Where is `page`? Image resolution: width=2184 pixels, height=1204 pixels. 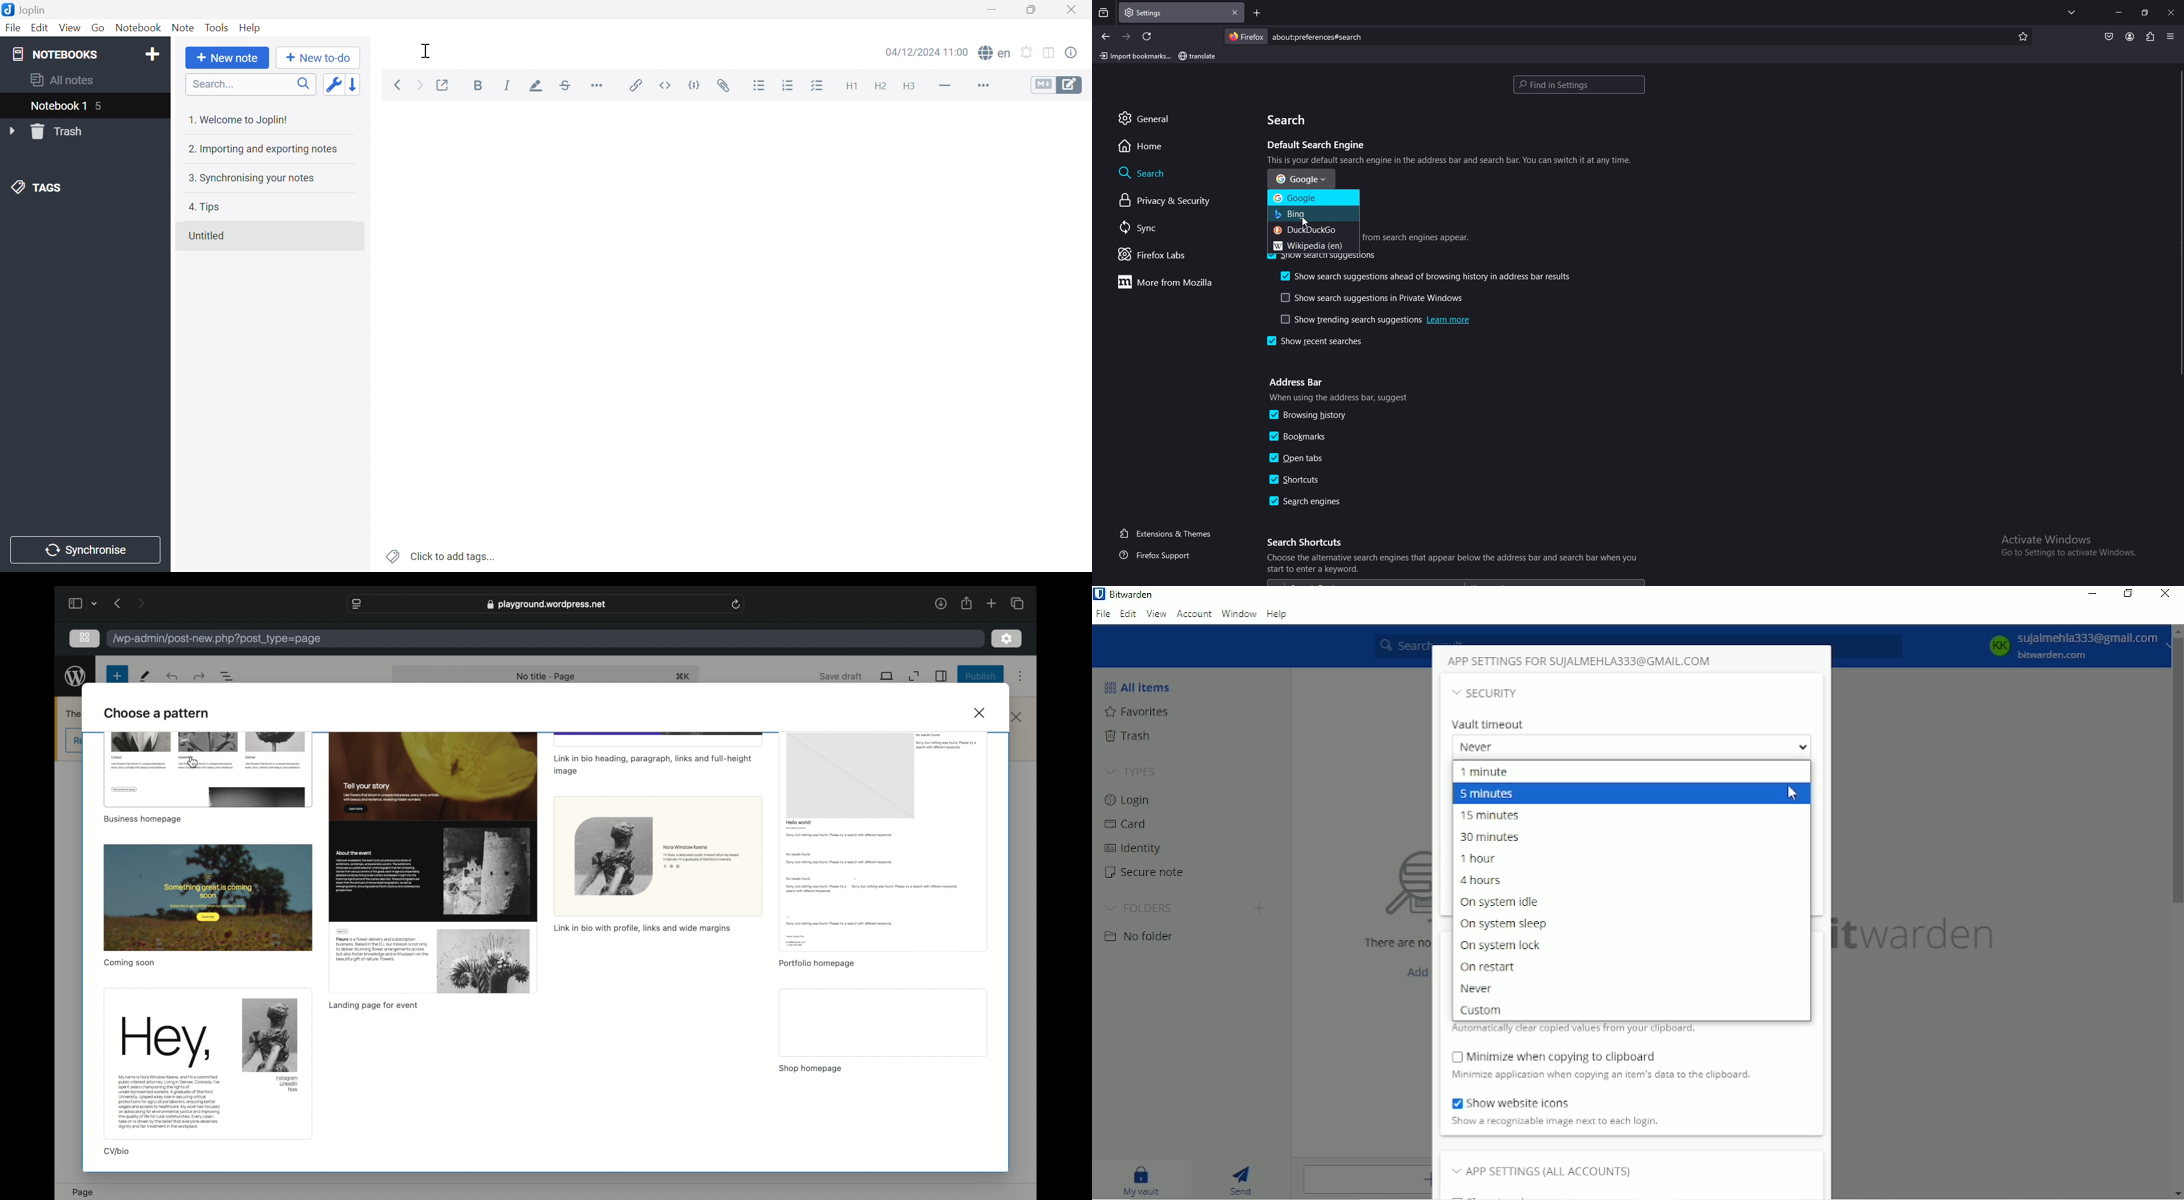 page is located at coordinates (82, 1192).